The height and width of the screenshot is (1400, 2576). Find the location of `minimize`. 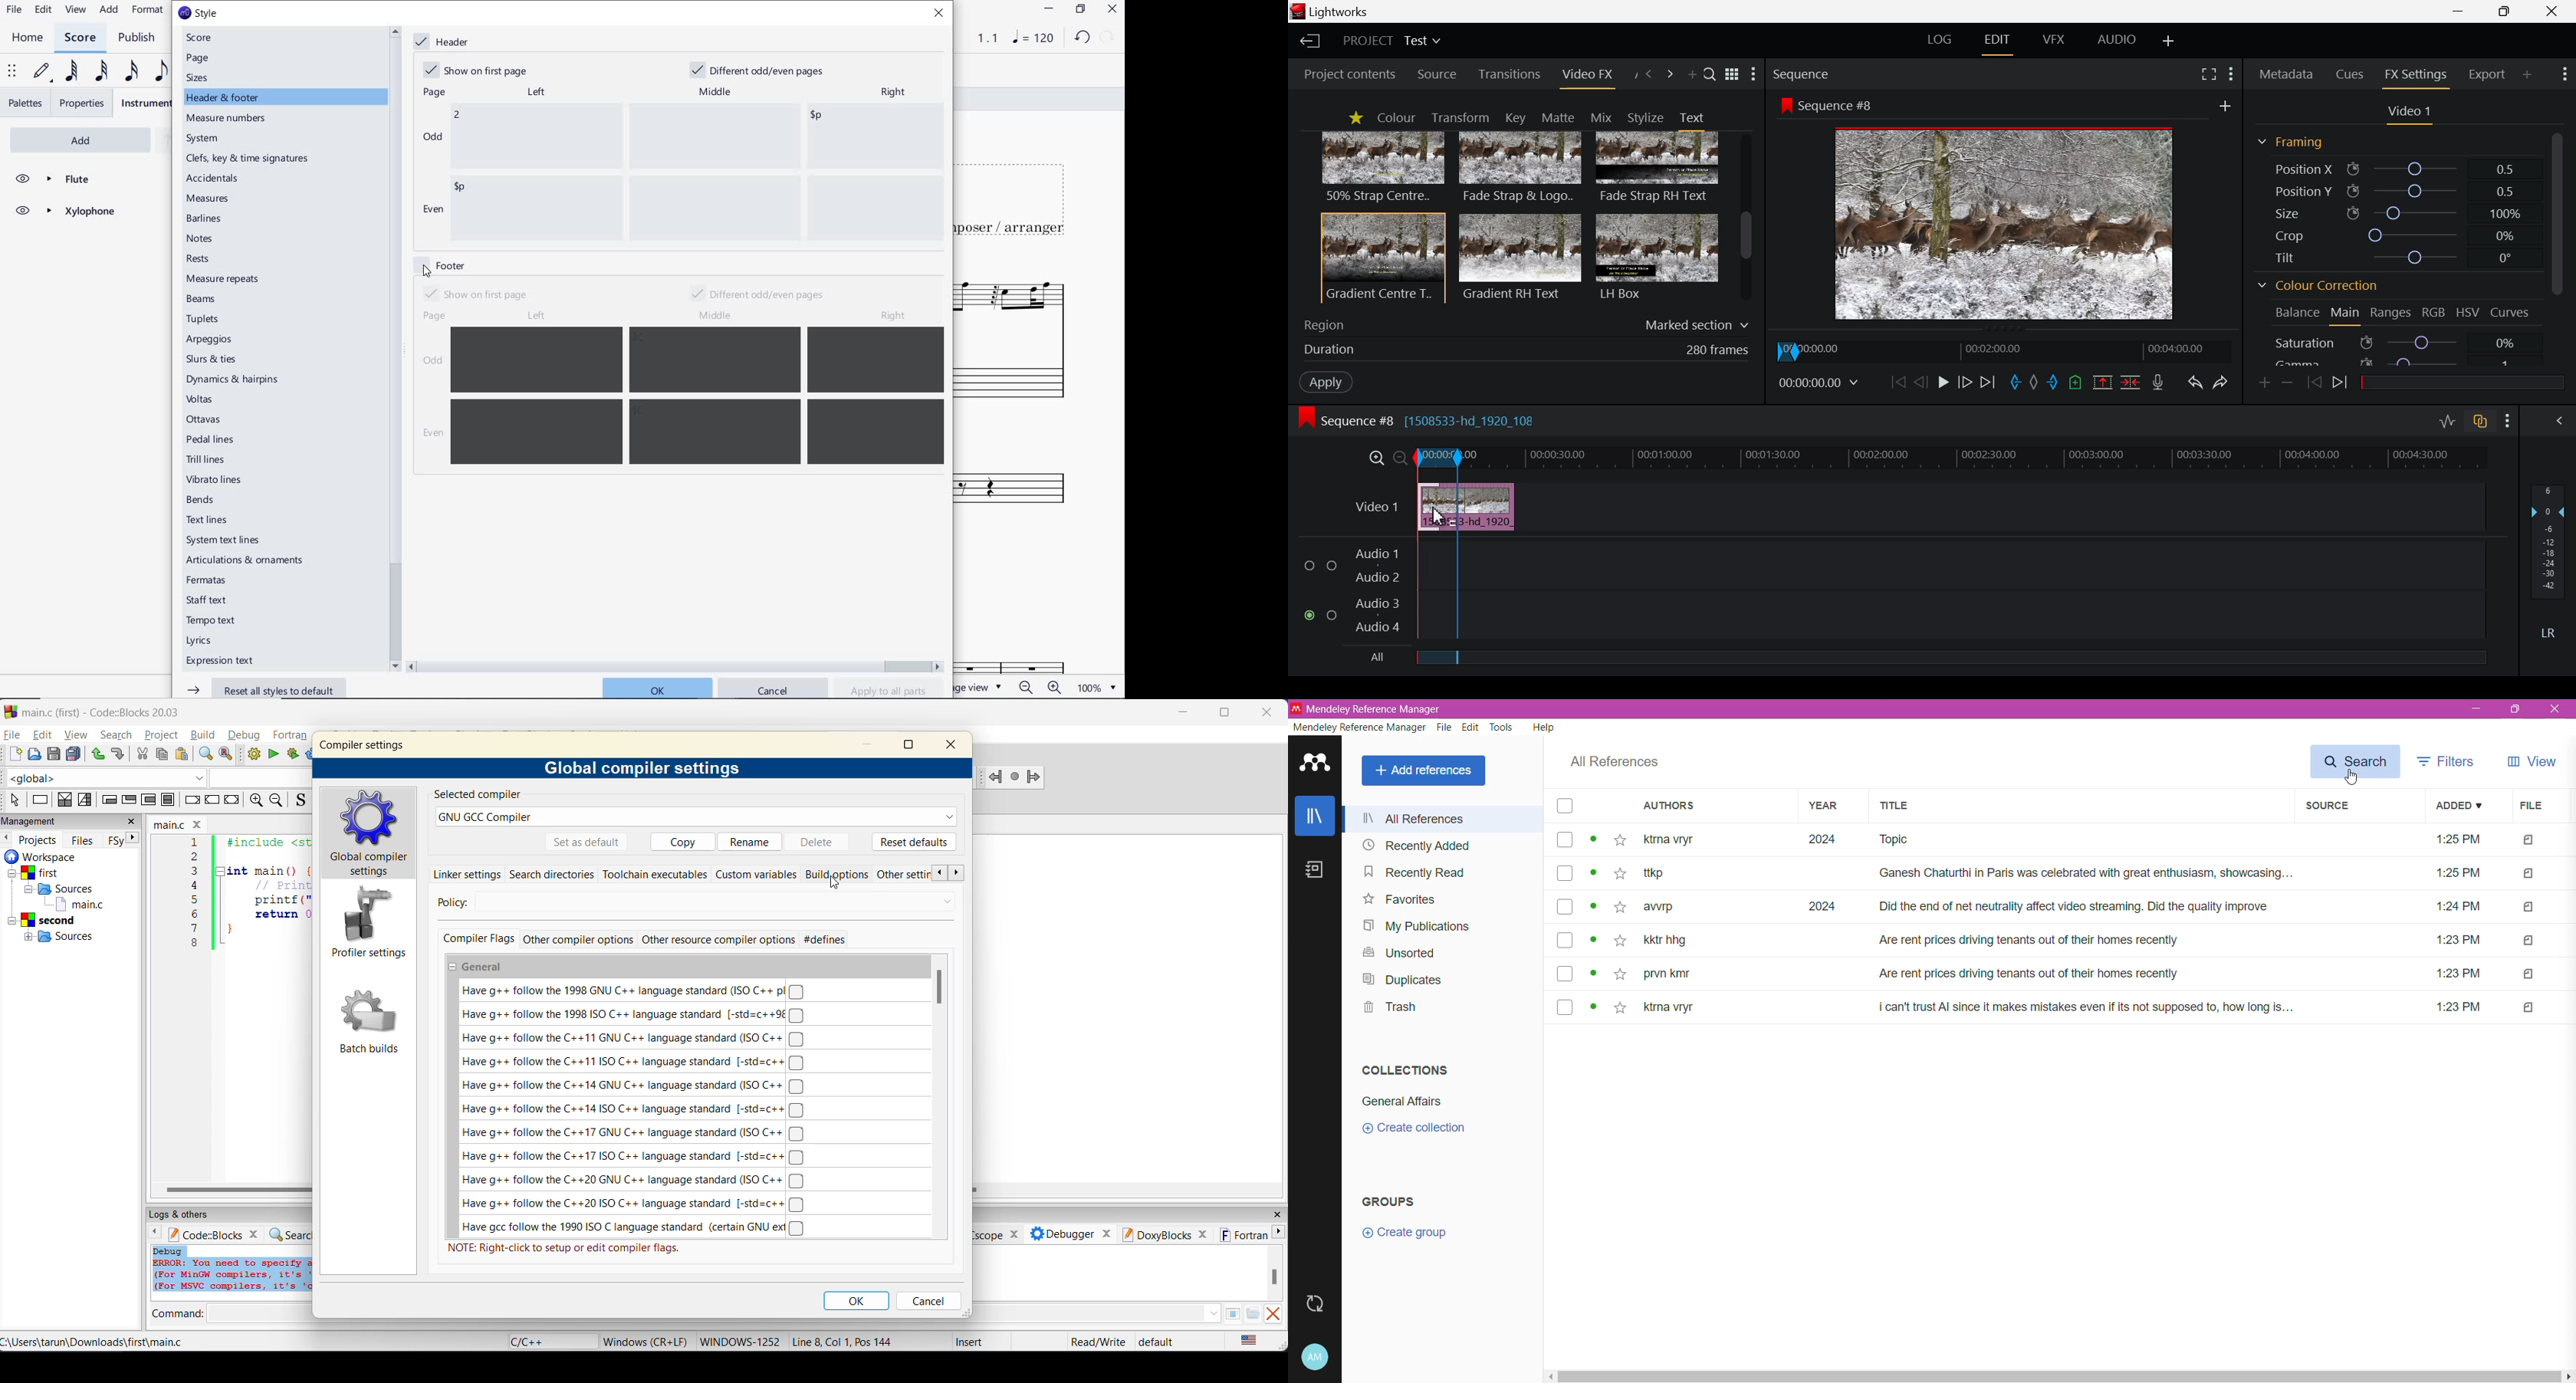

minimize is located at coordinates (1184, 712).